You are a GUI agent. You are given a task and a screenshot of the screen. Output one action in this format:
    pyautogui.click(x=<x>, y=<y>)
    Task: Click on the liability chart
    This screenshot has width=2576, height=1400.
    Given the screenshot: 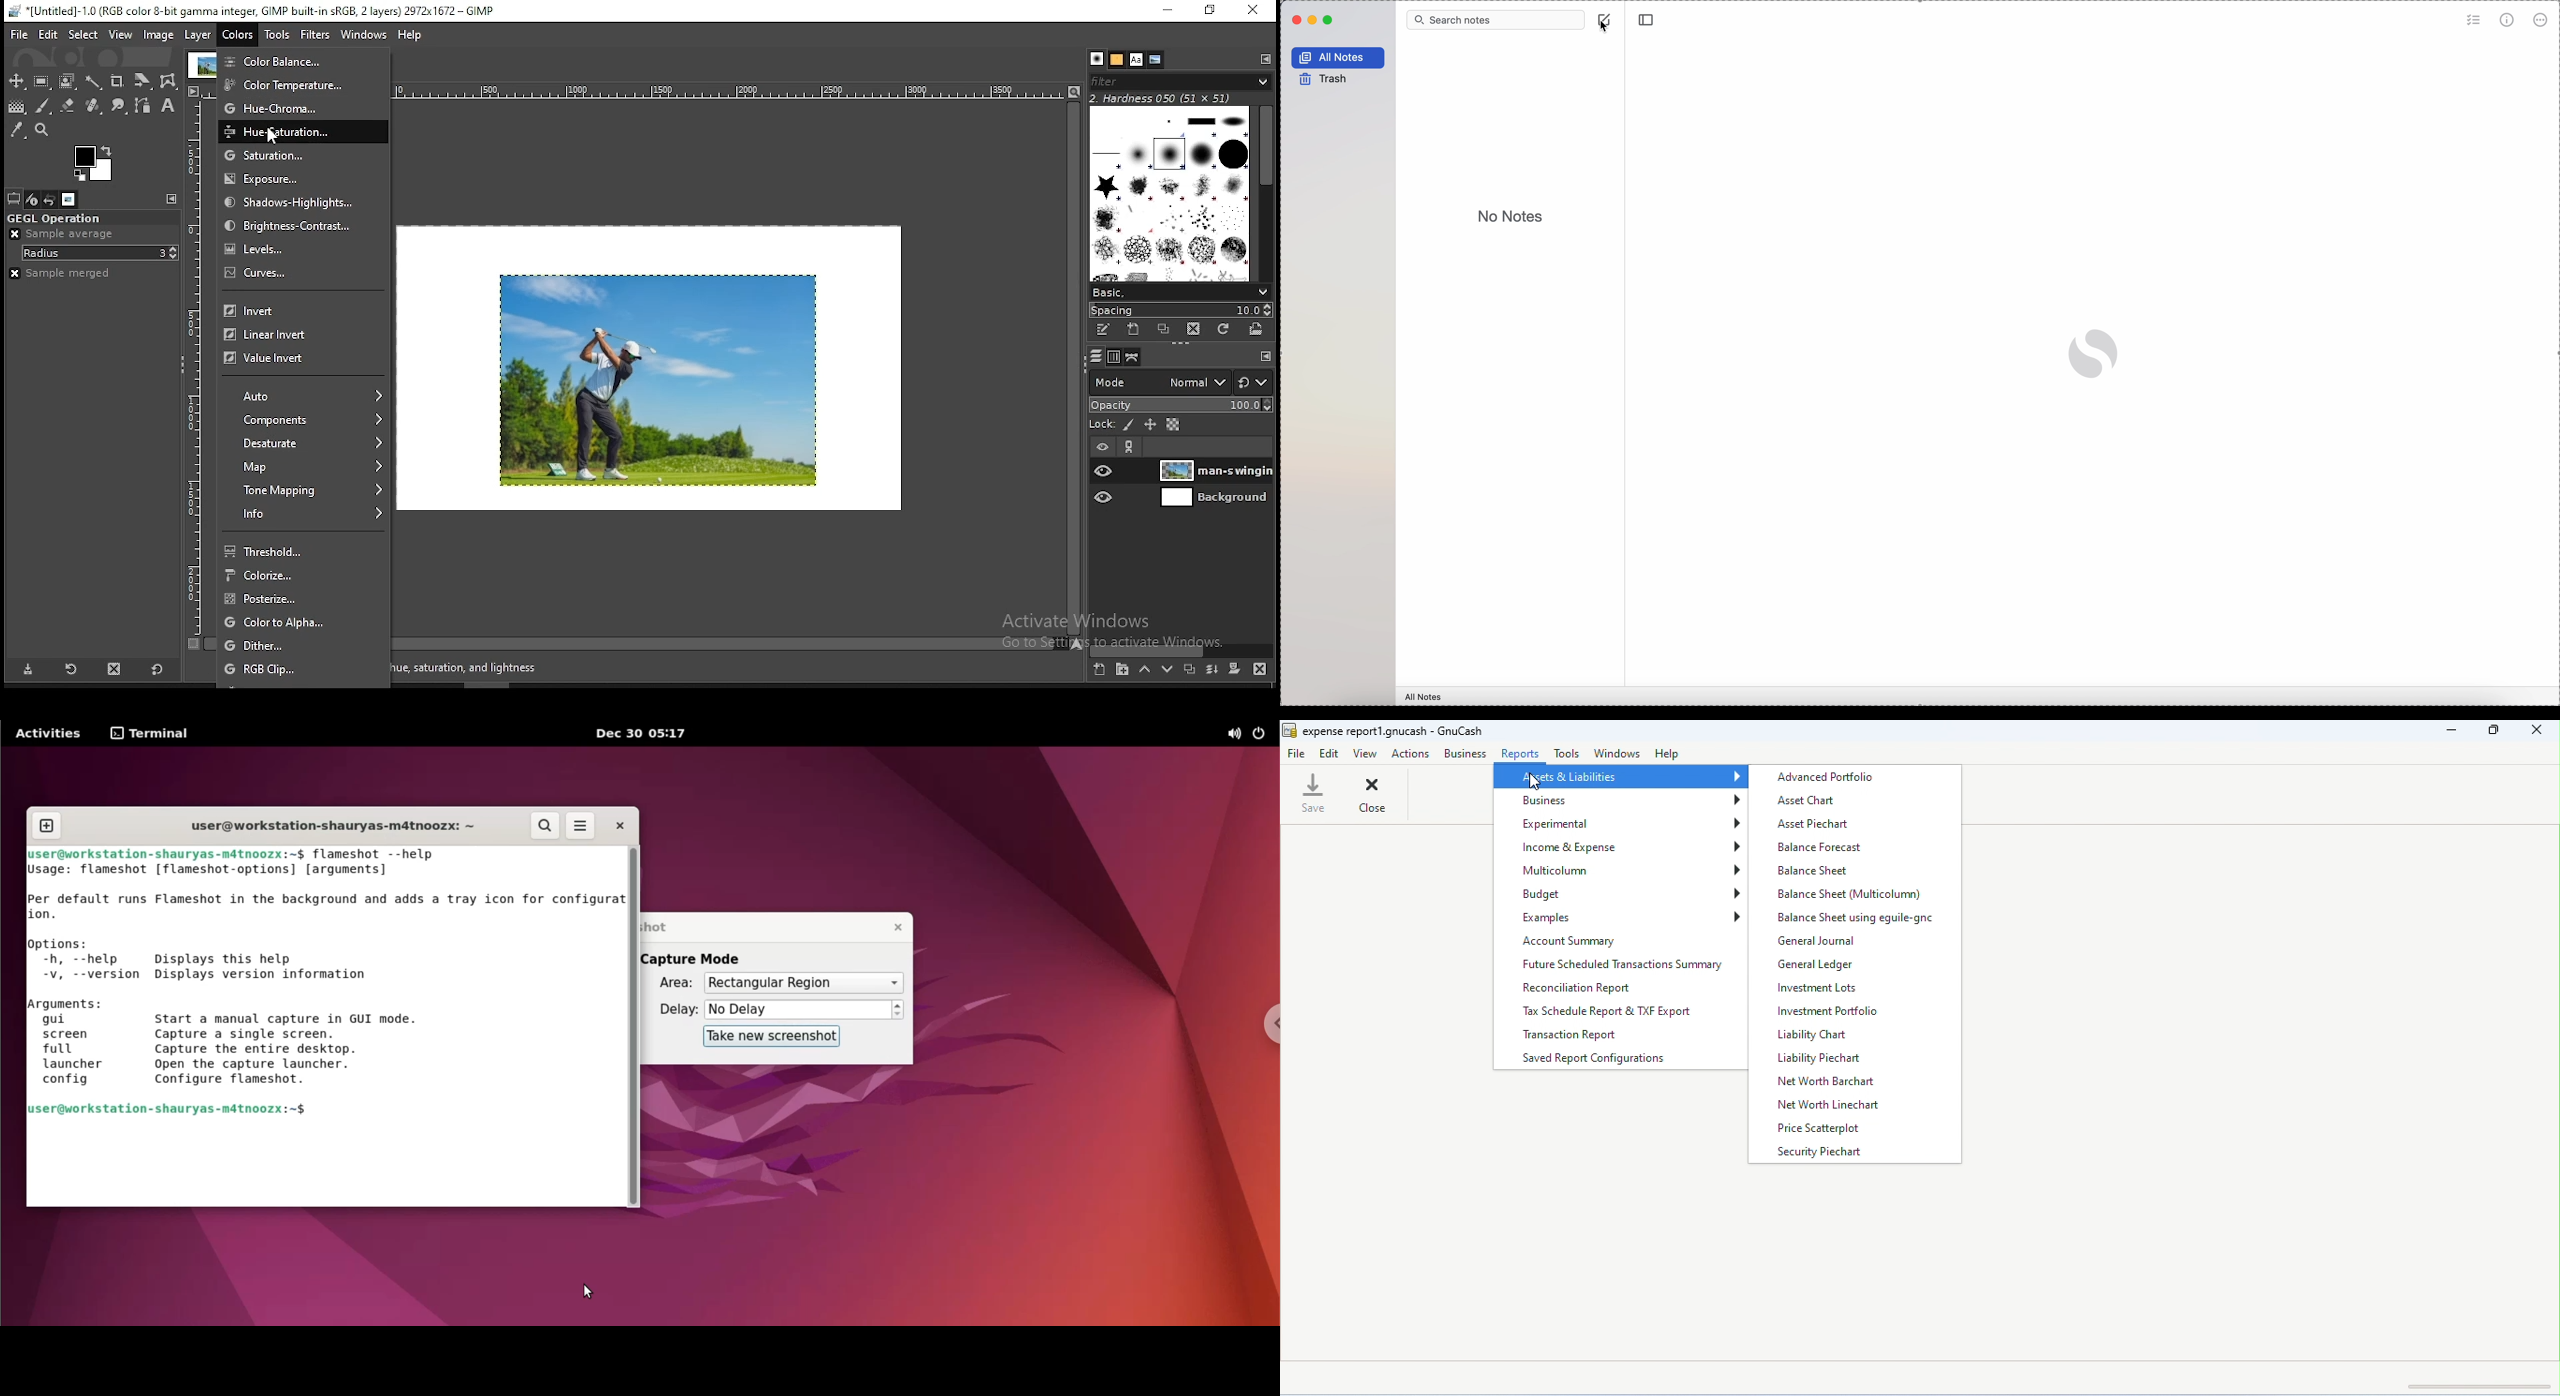 What is the action you would take?
    pyautogui.click(x=1813, y=1036)
    